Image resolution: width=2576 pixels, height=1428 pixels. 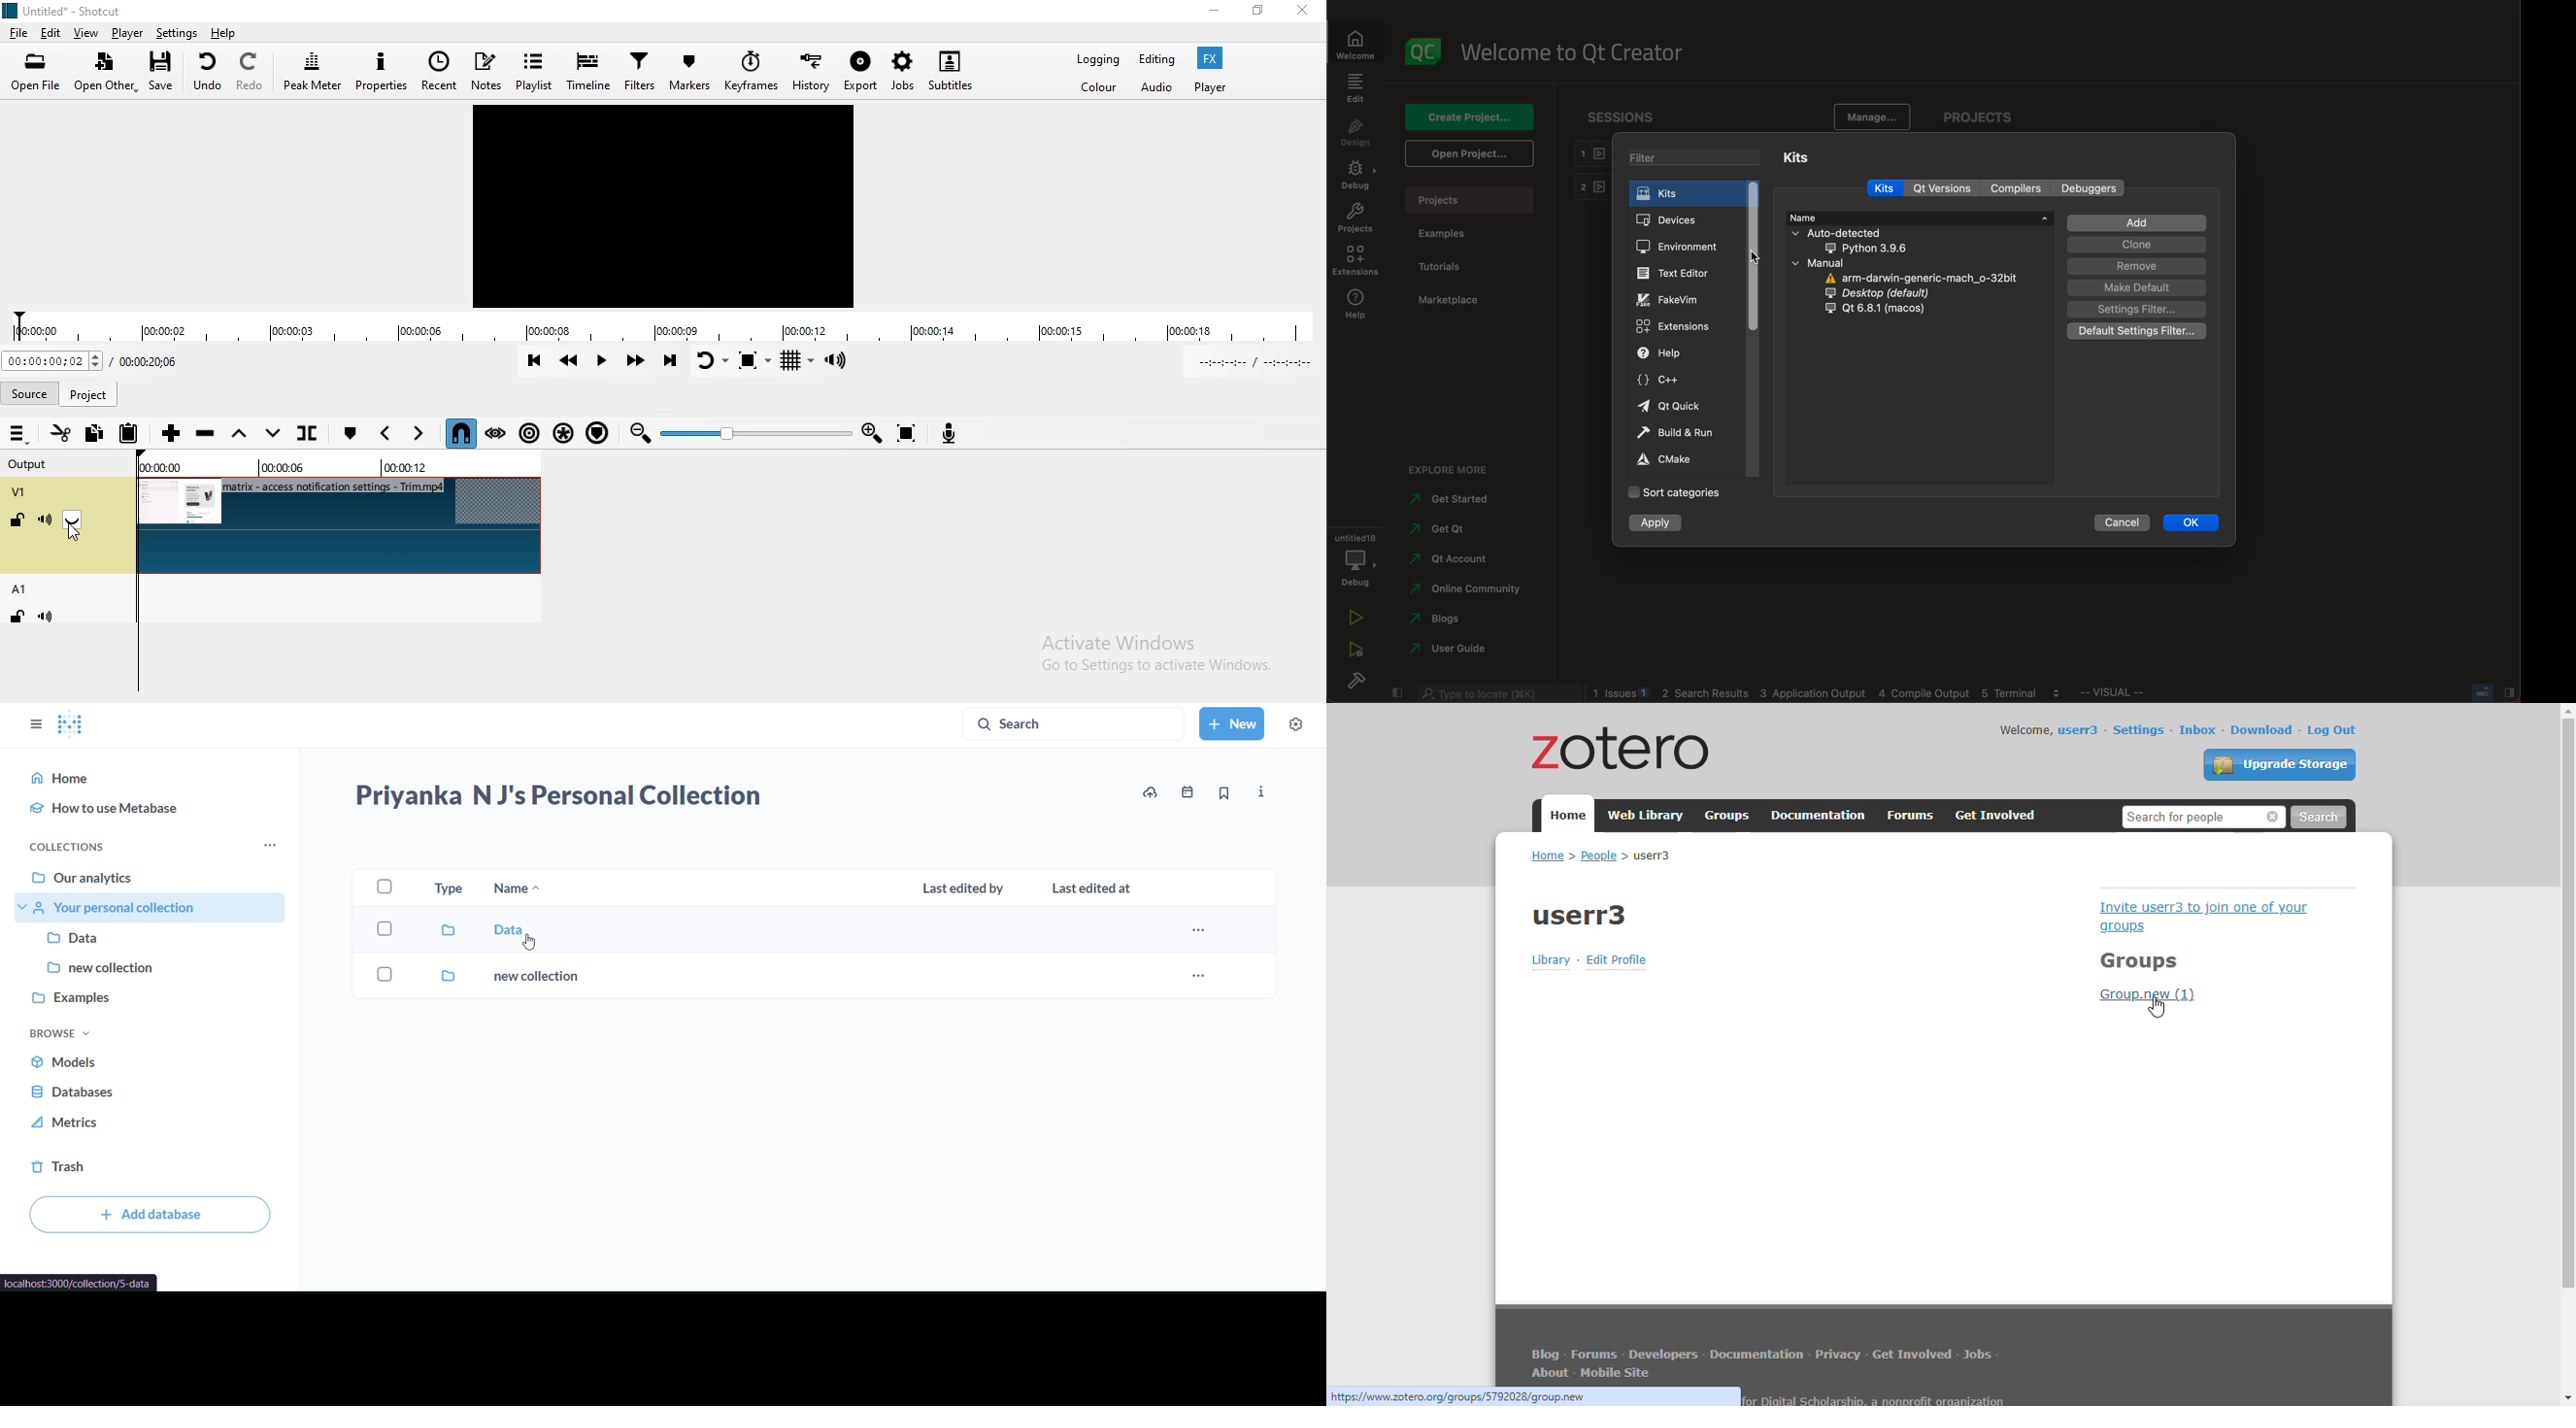 What do you see at coordinates (1883, 295) in the screenshot?
I see `desktop` at bounding box center [1883, 295].